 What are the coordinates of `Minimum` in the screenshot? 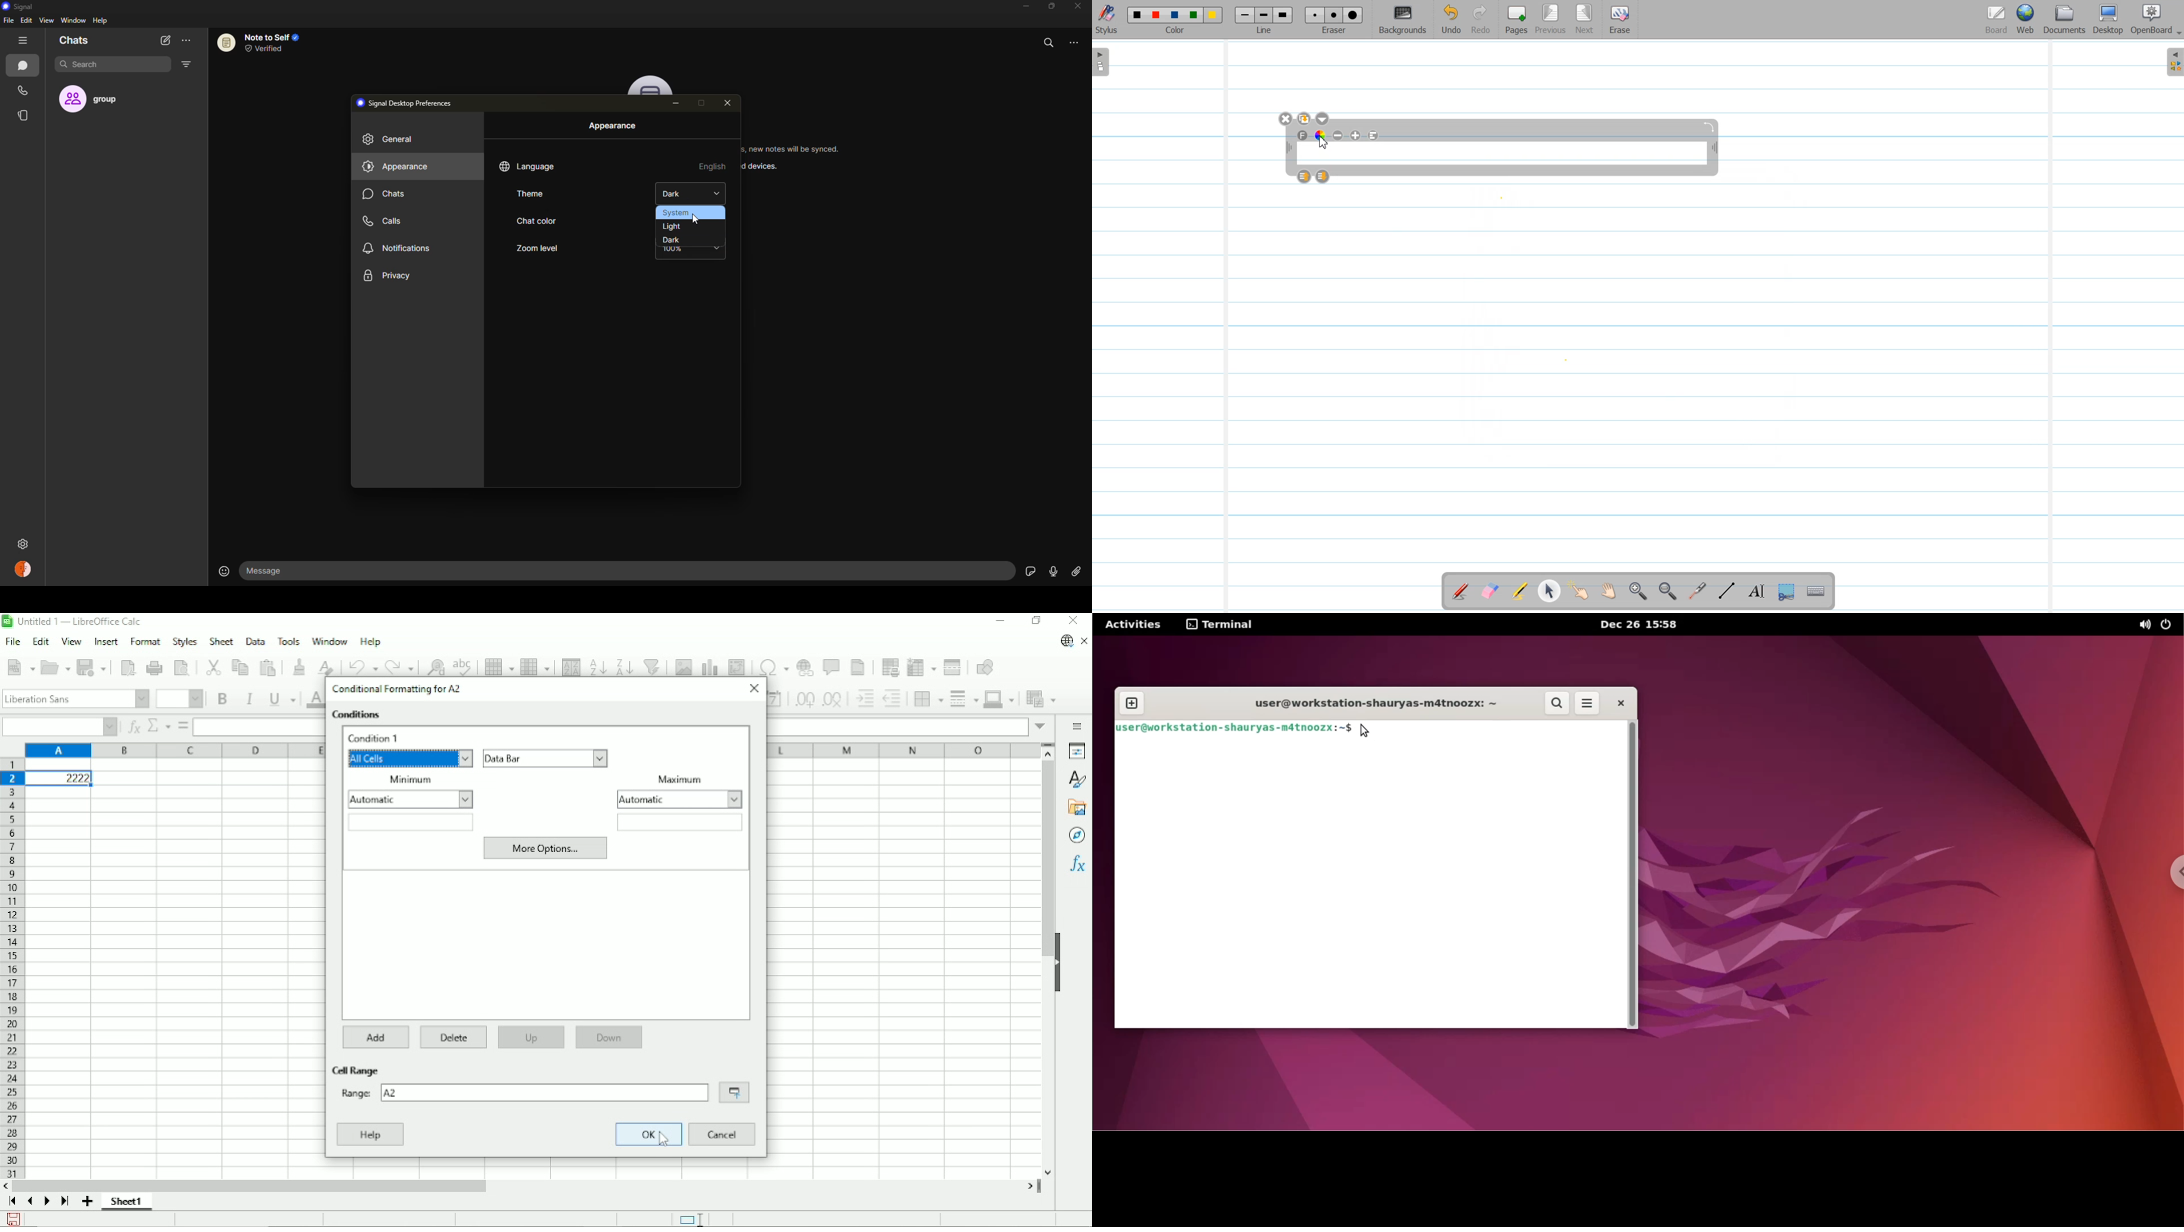 It's located at (409, 779).